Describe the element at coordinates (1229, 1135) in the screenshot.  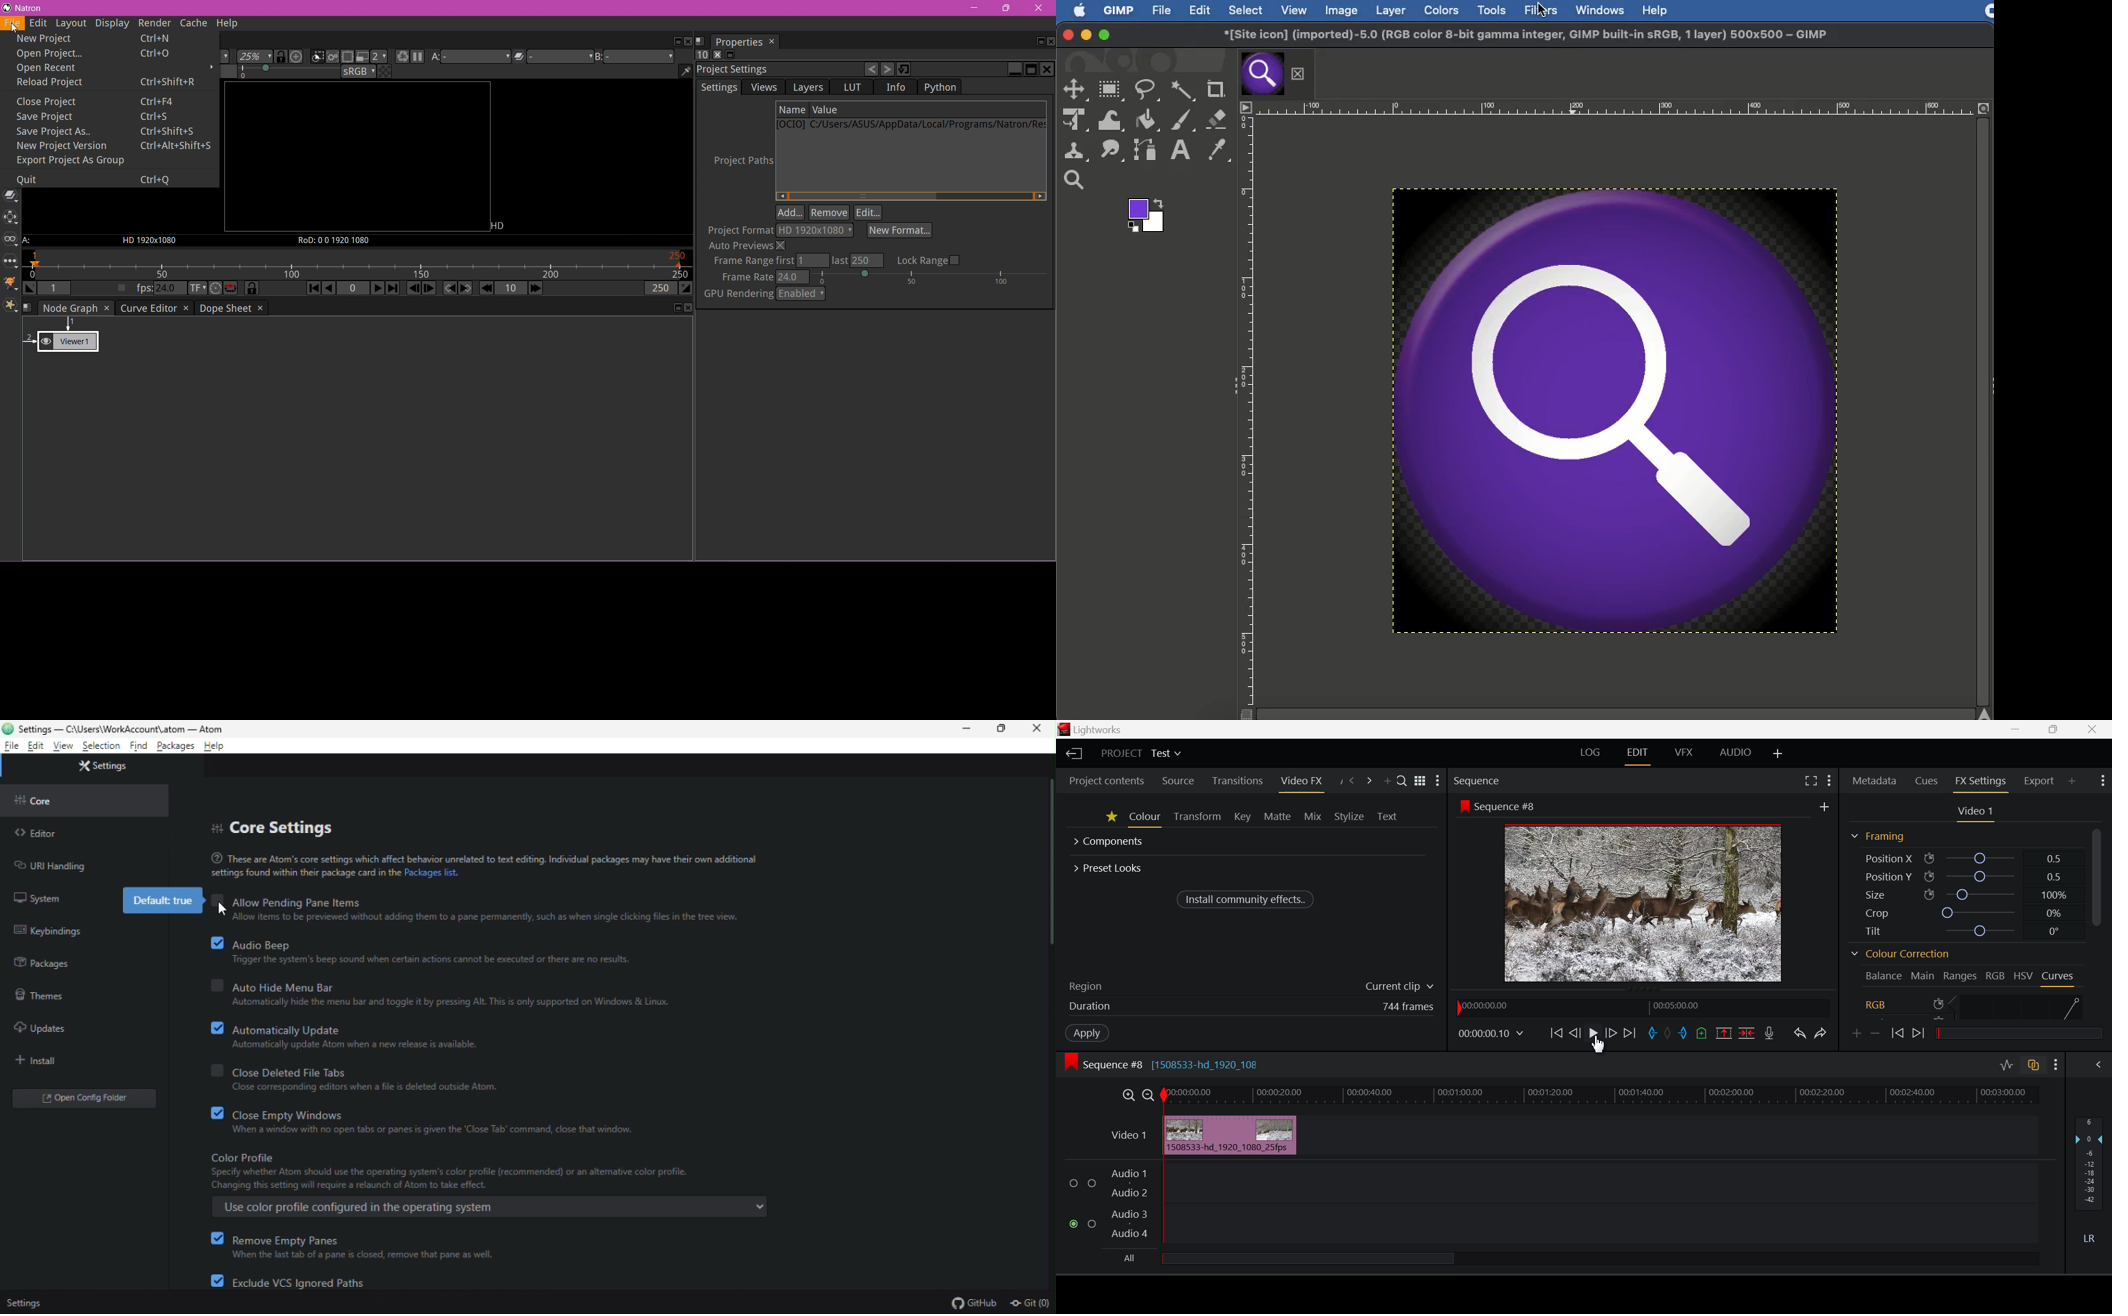
I see `Clip Inserted` at that location.